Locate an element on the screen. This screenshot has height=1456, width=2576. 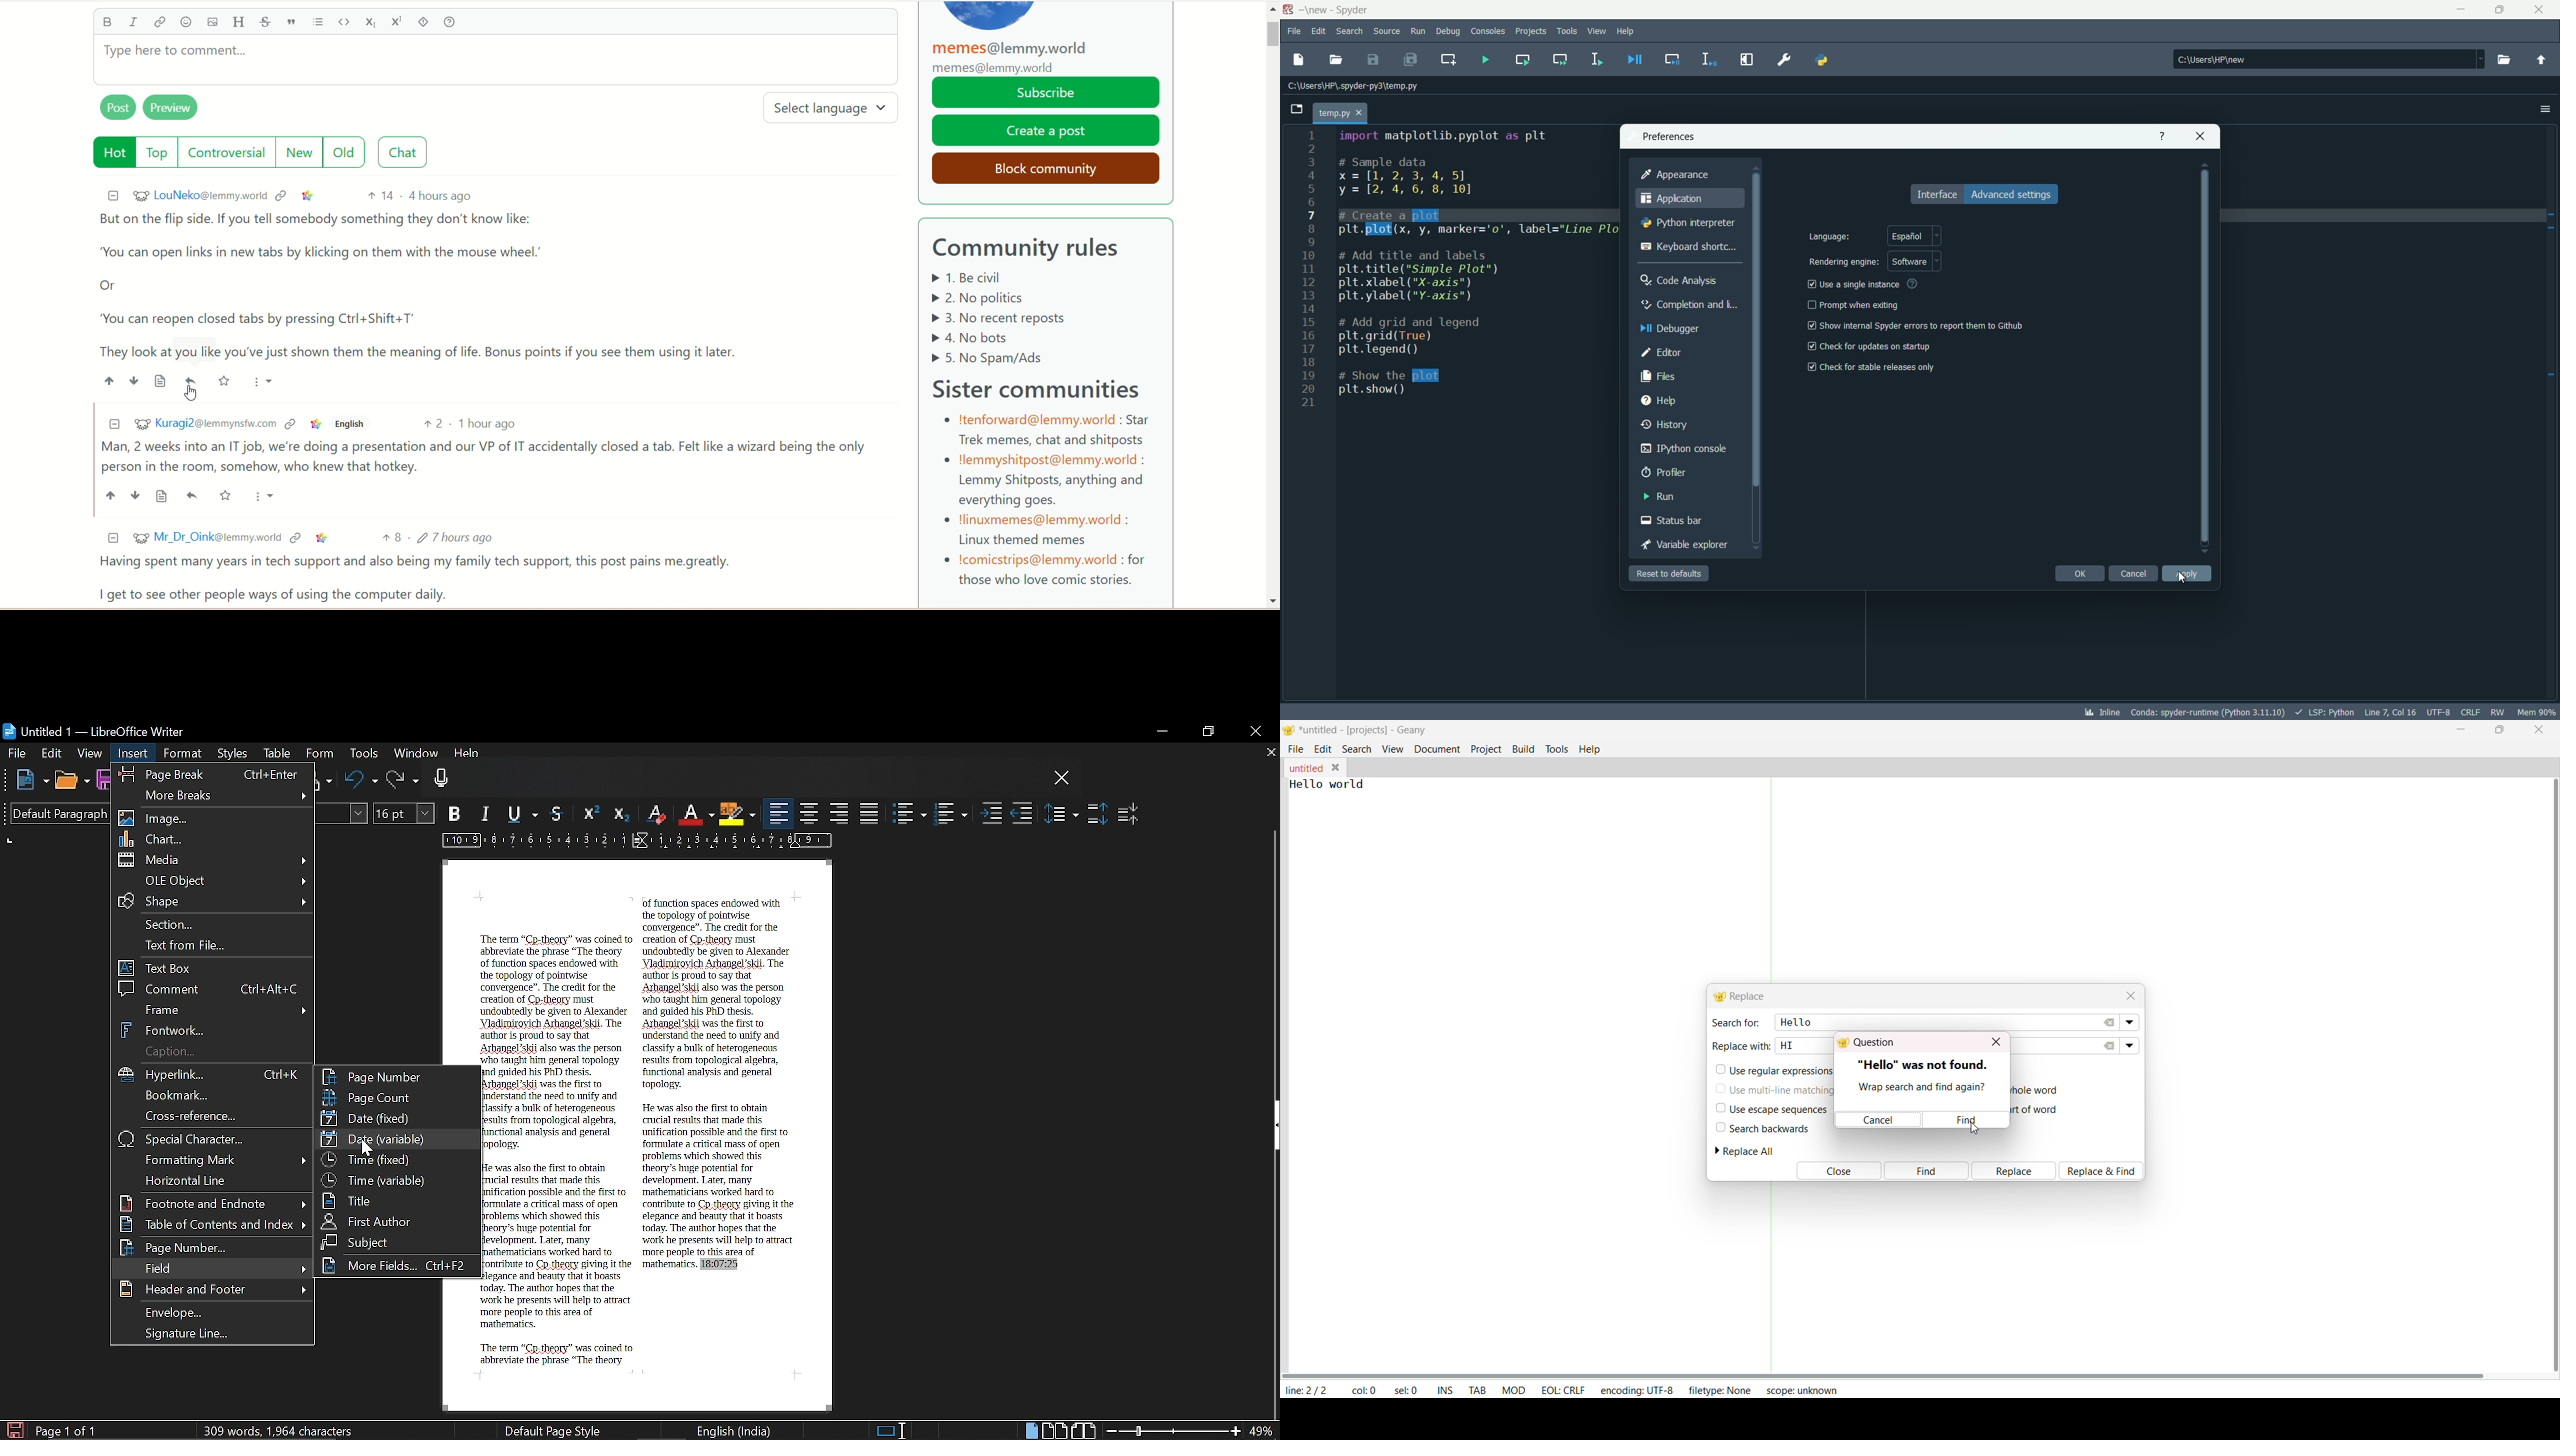
see more info is located at coordinates (1913, 283).